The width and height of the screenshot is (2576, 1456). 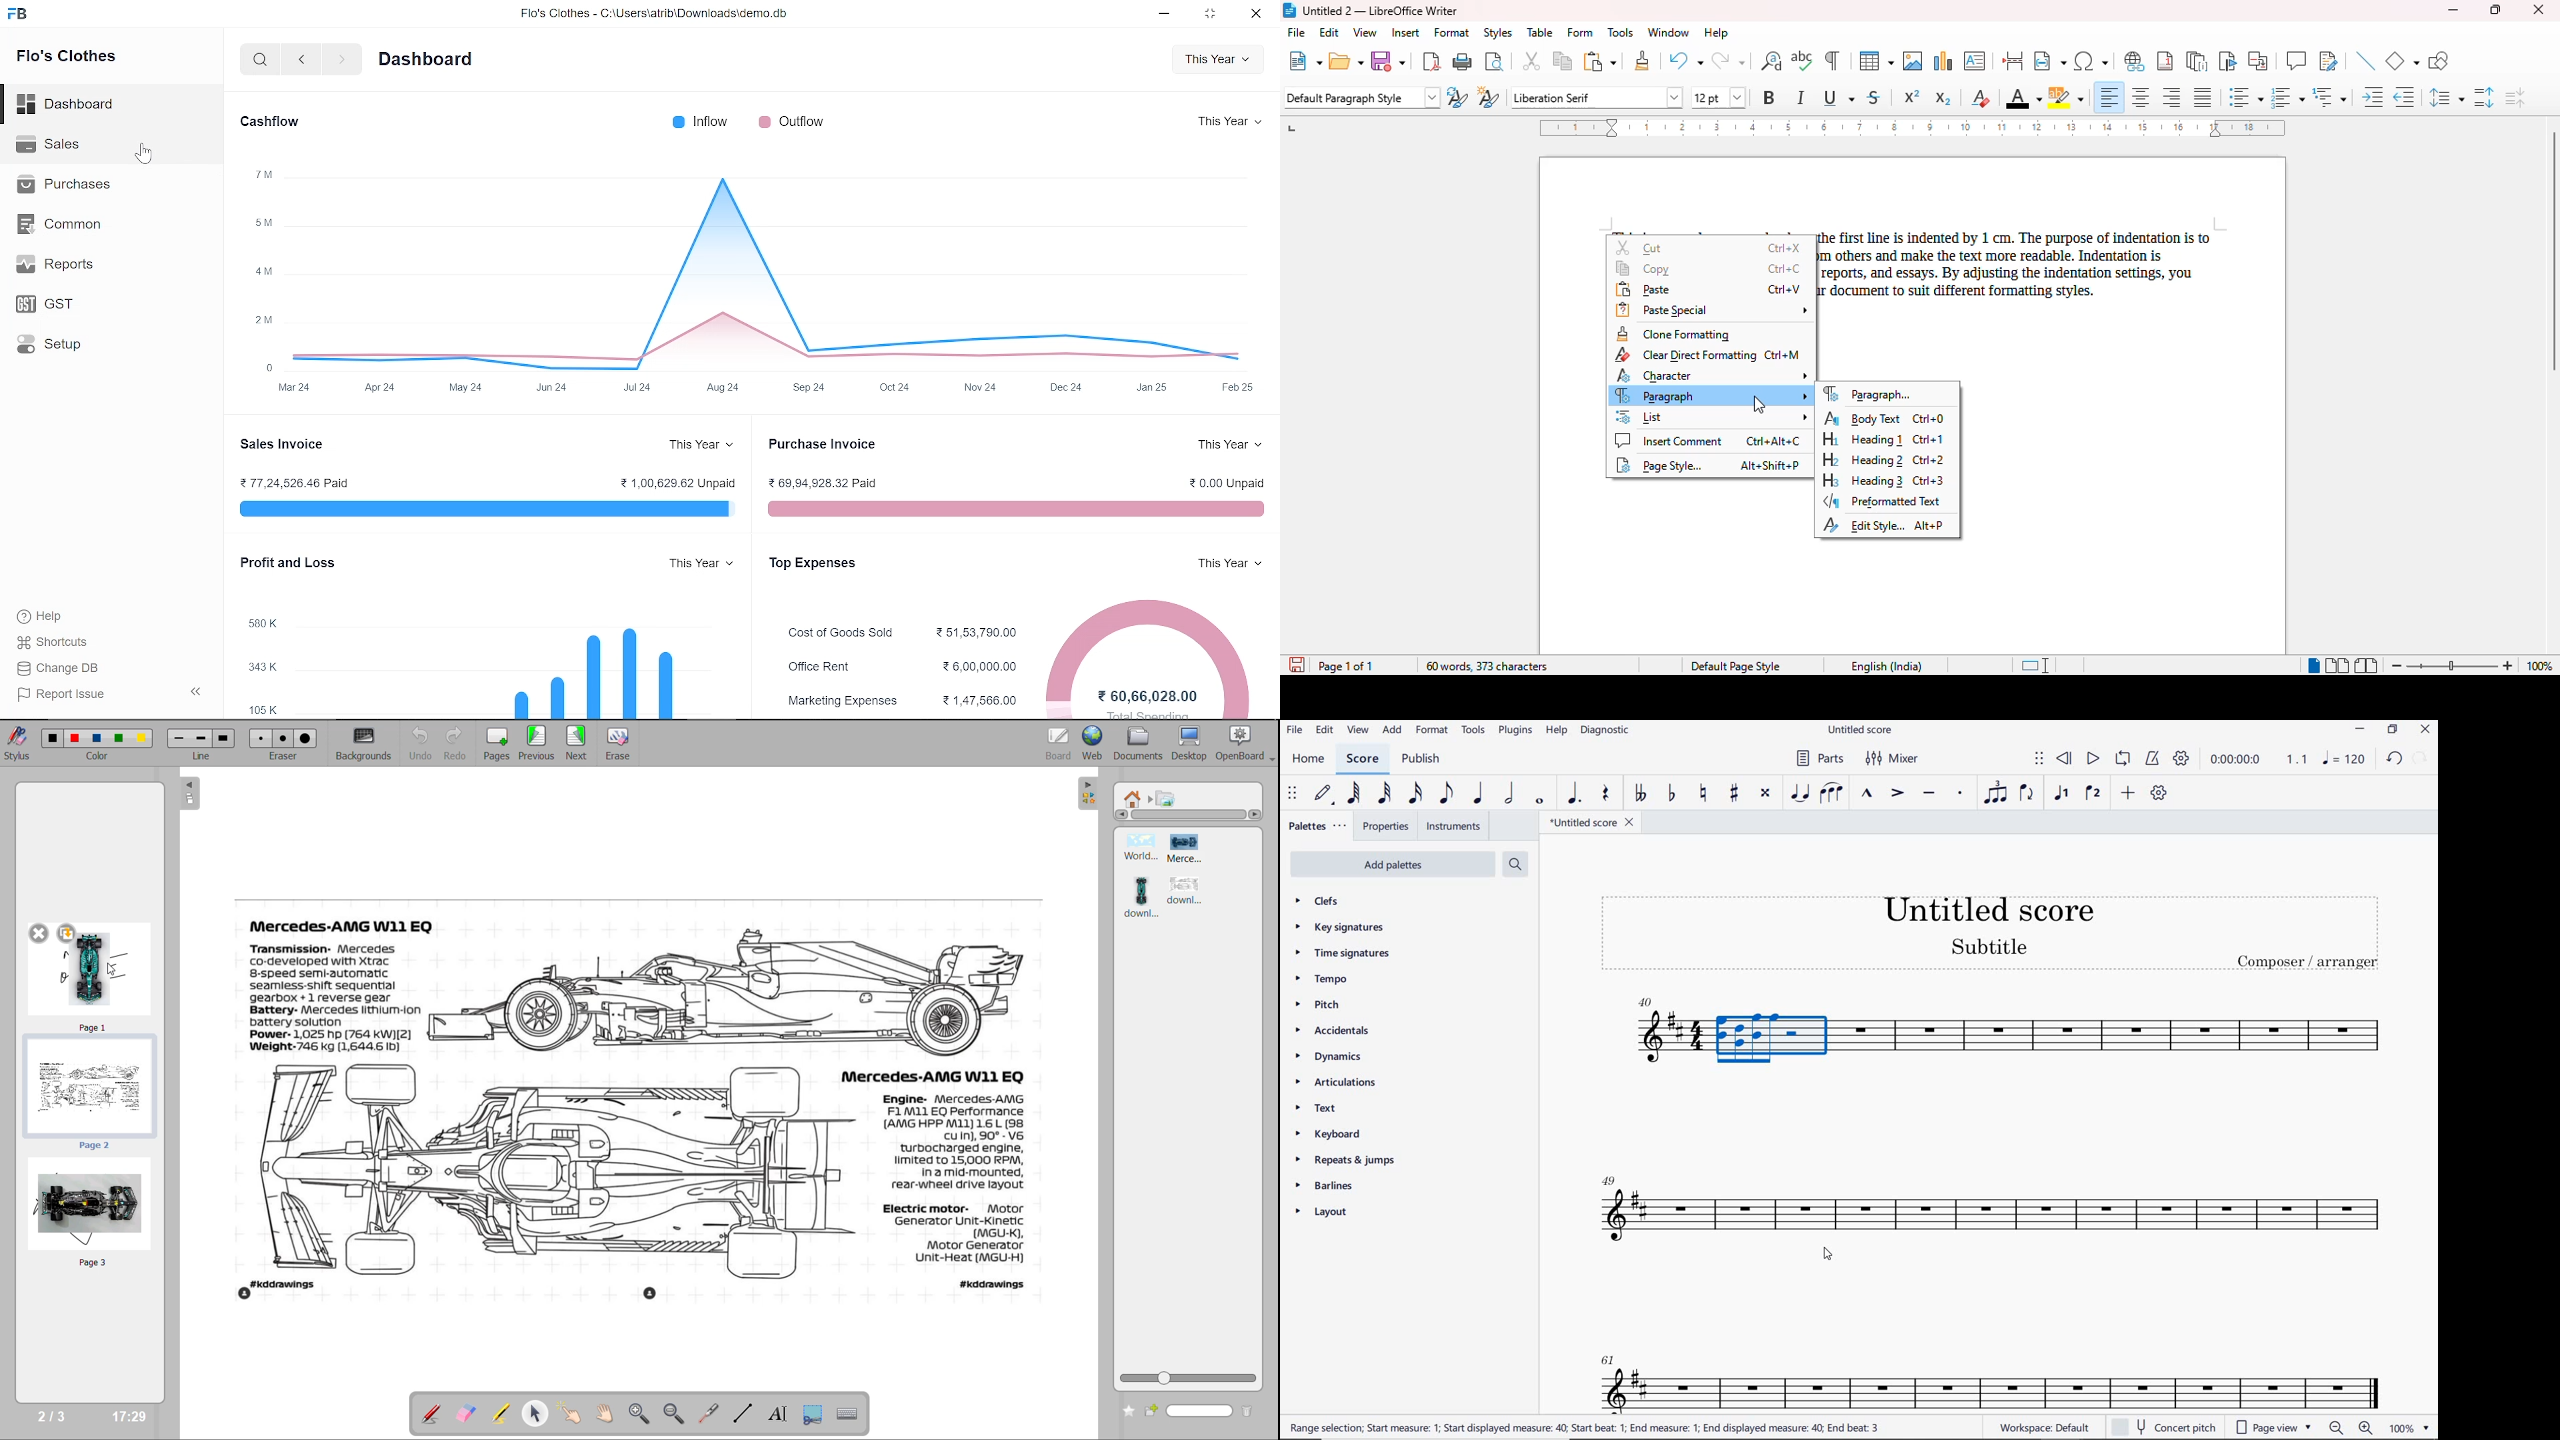 I want to click on  Dashboard, so click(x=428, y=61).